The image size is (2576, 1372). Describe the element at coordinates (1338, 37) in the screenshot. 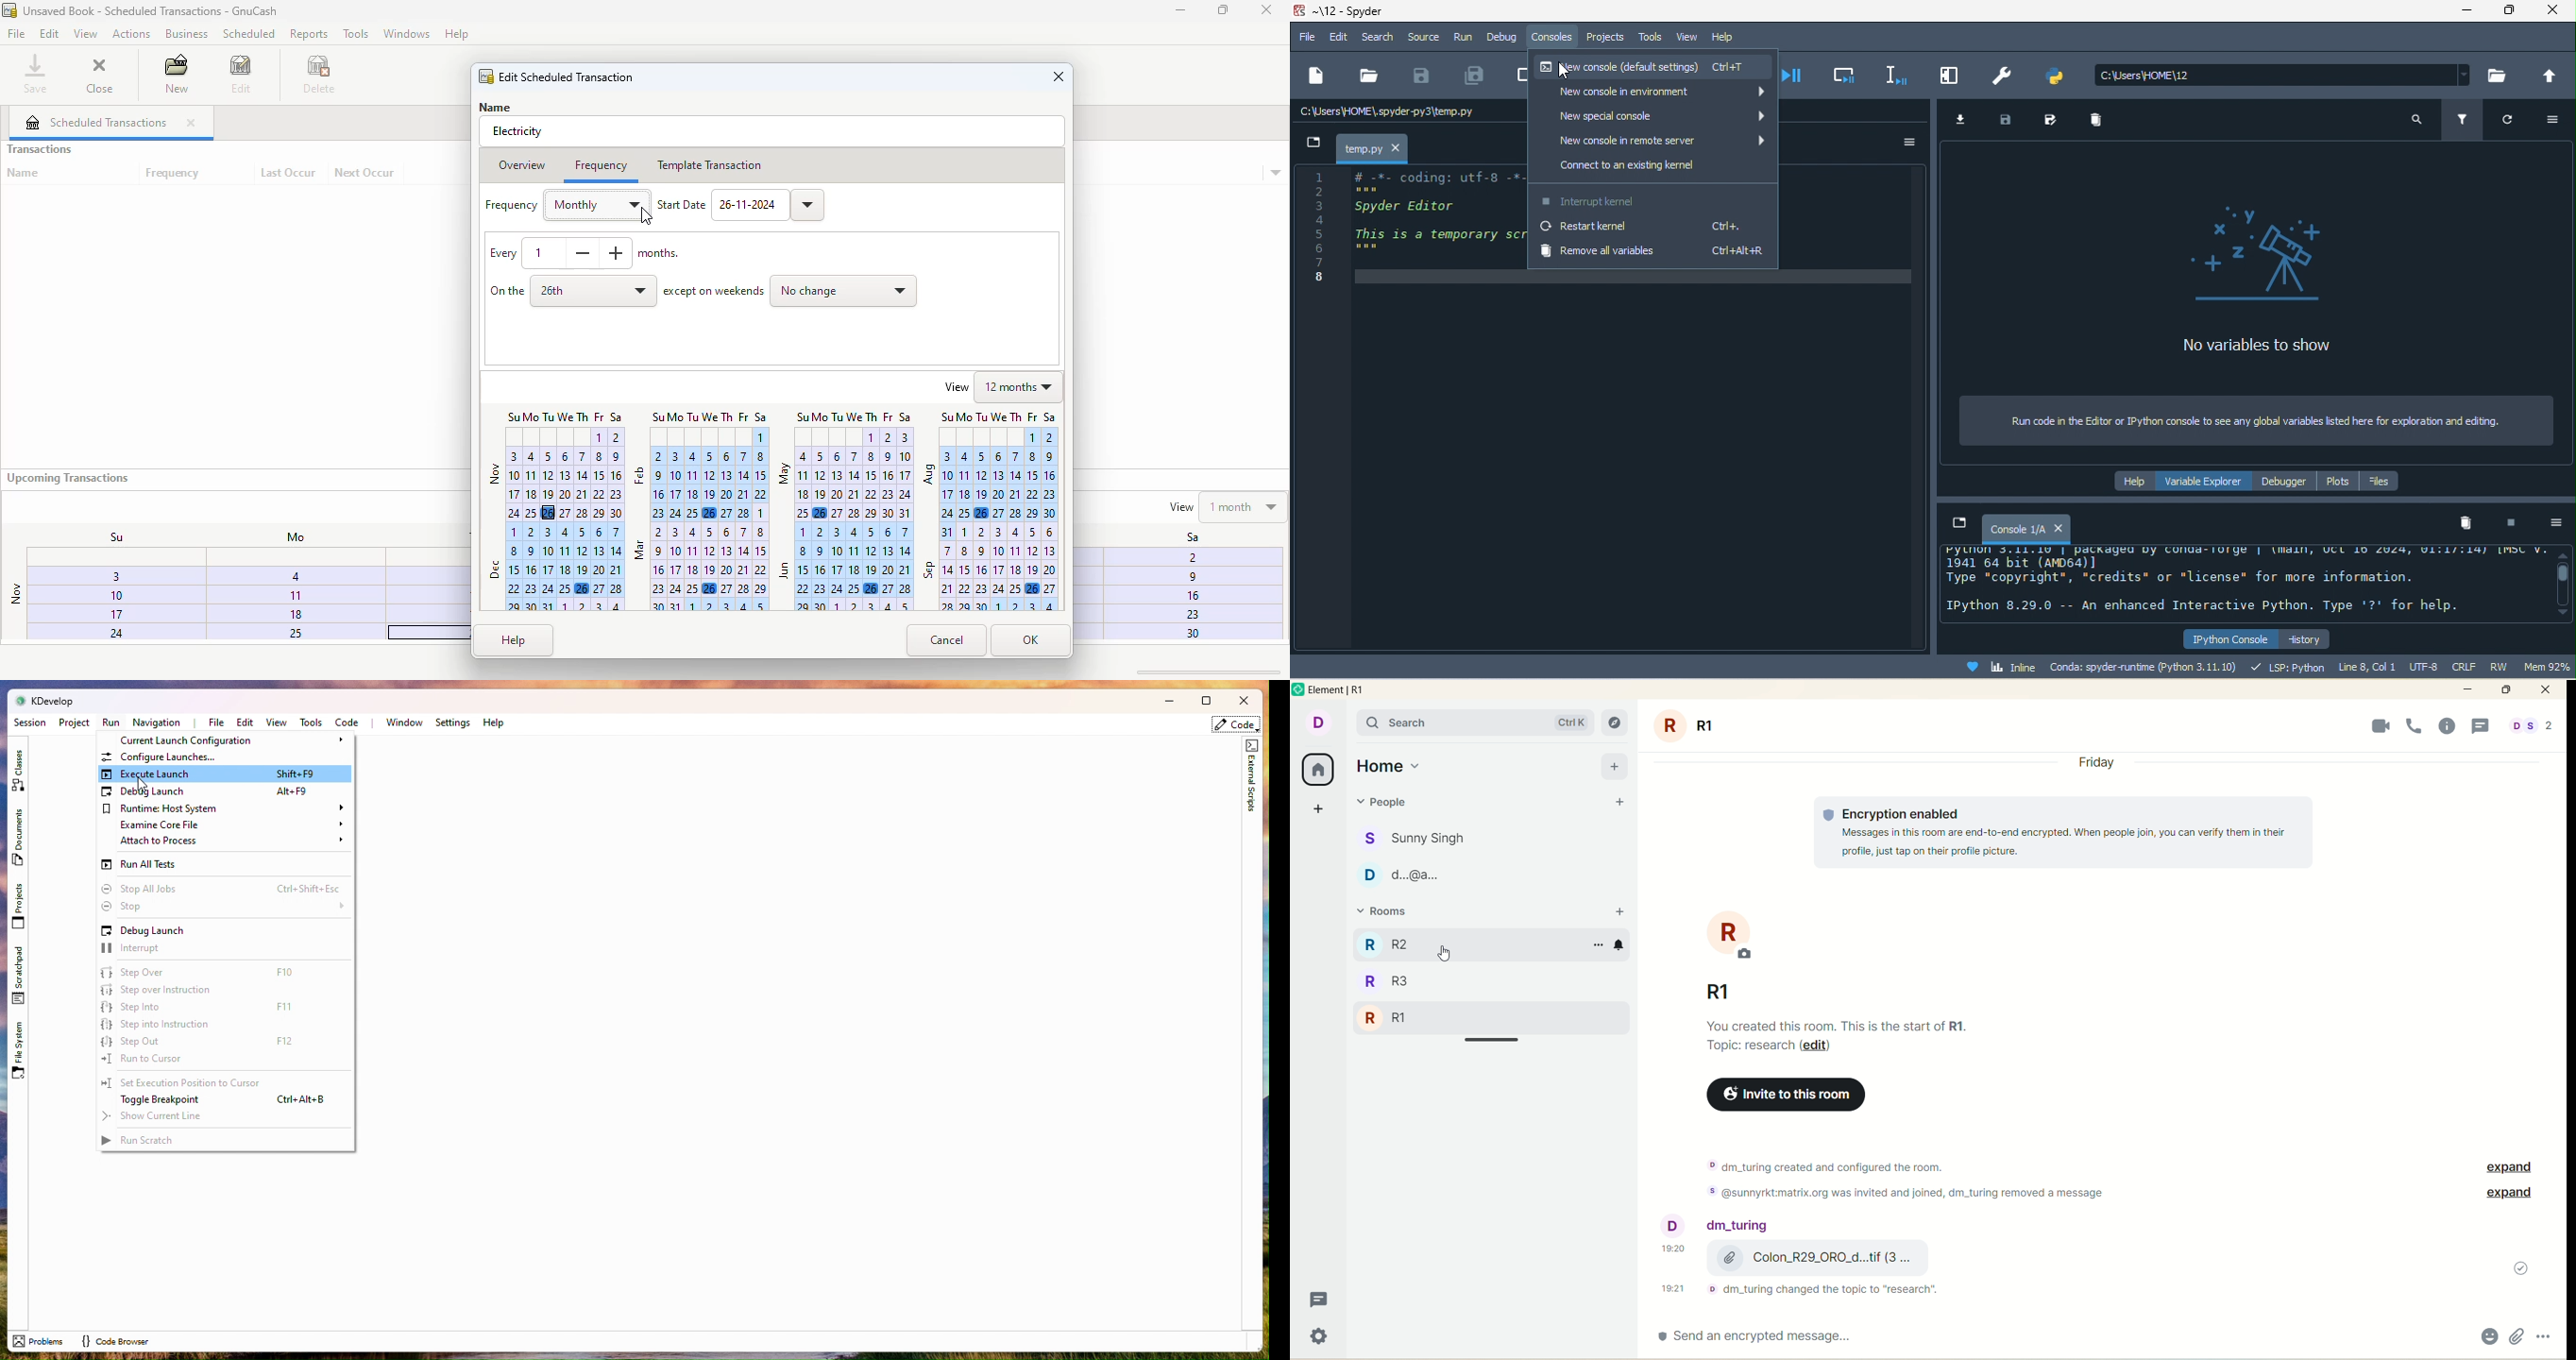

I see `edit` at that location.